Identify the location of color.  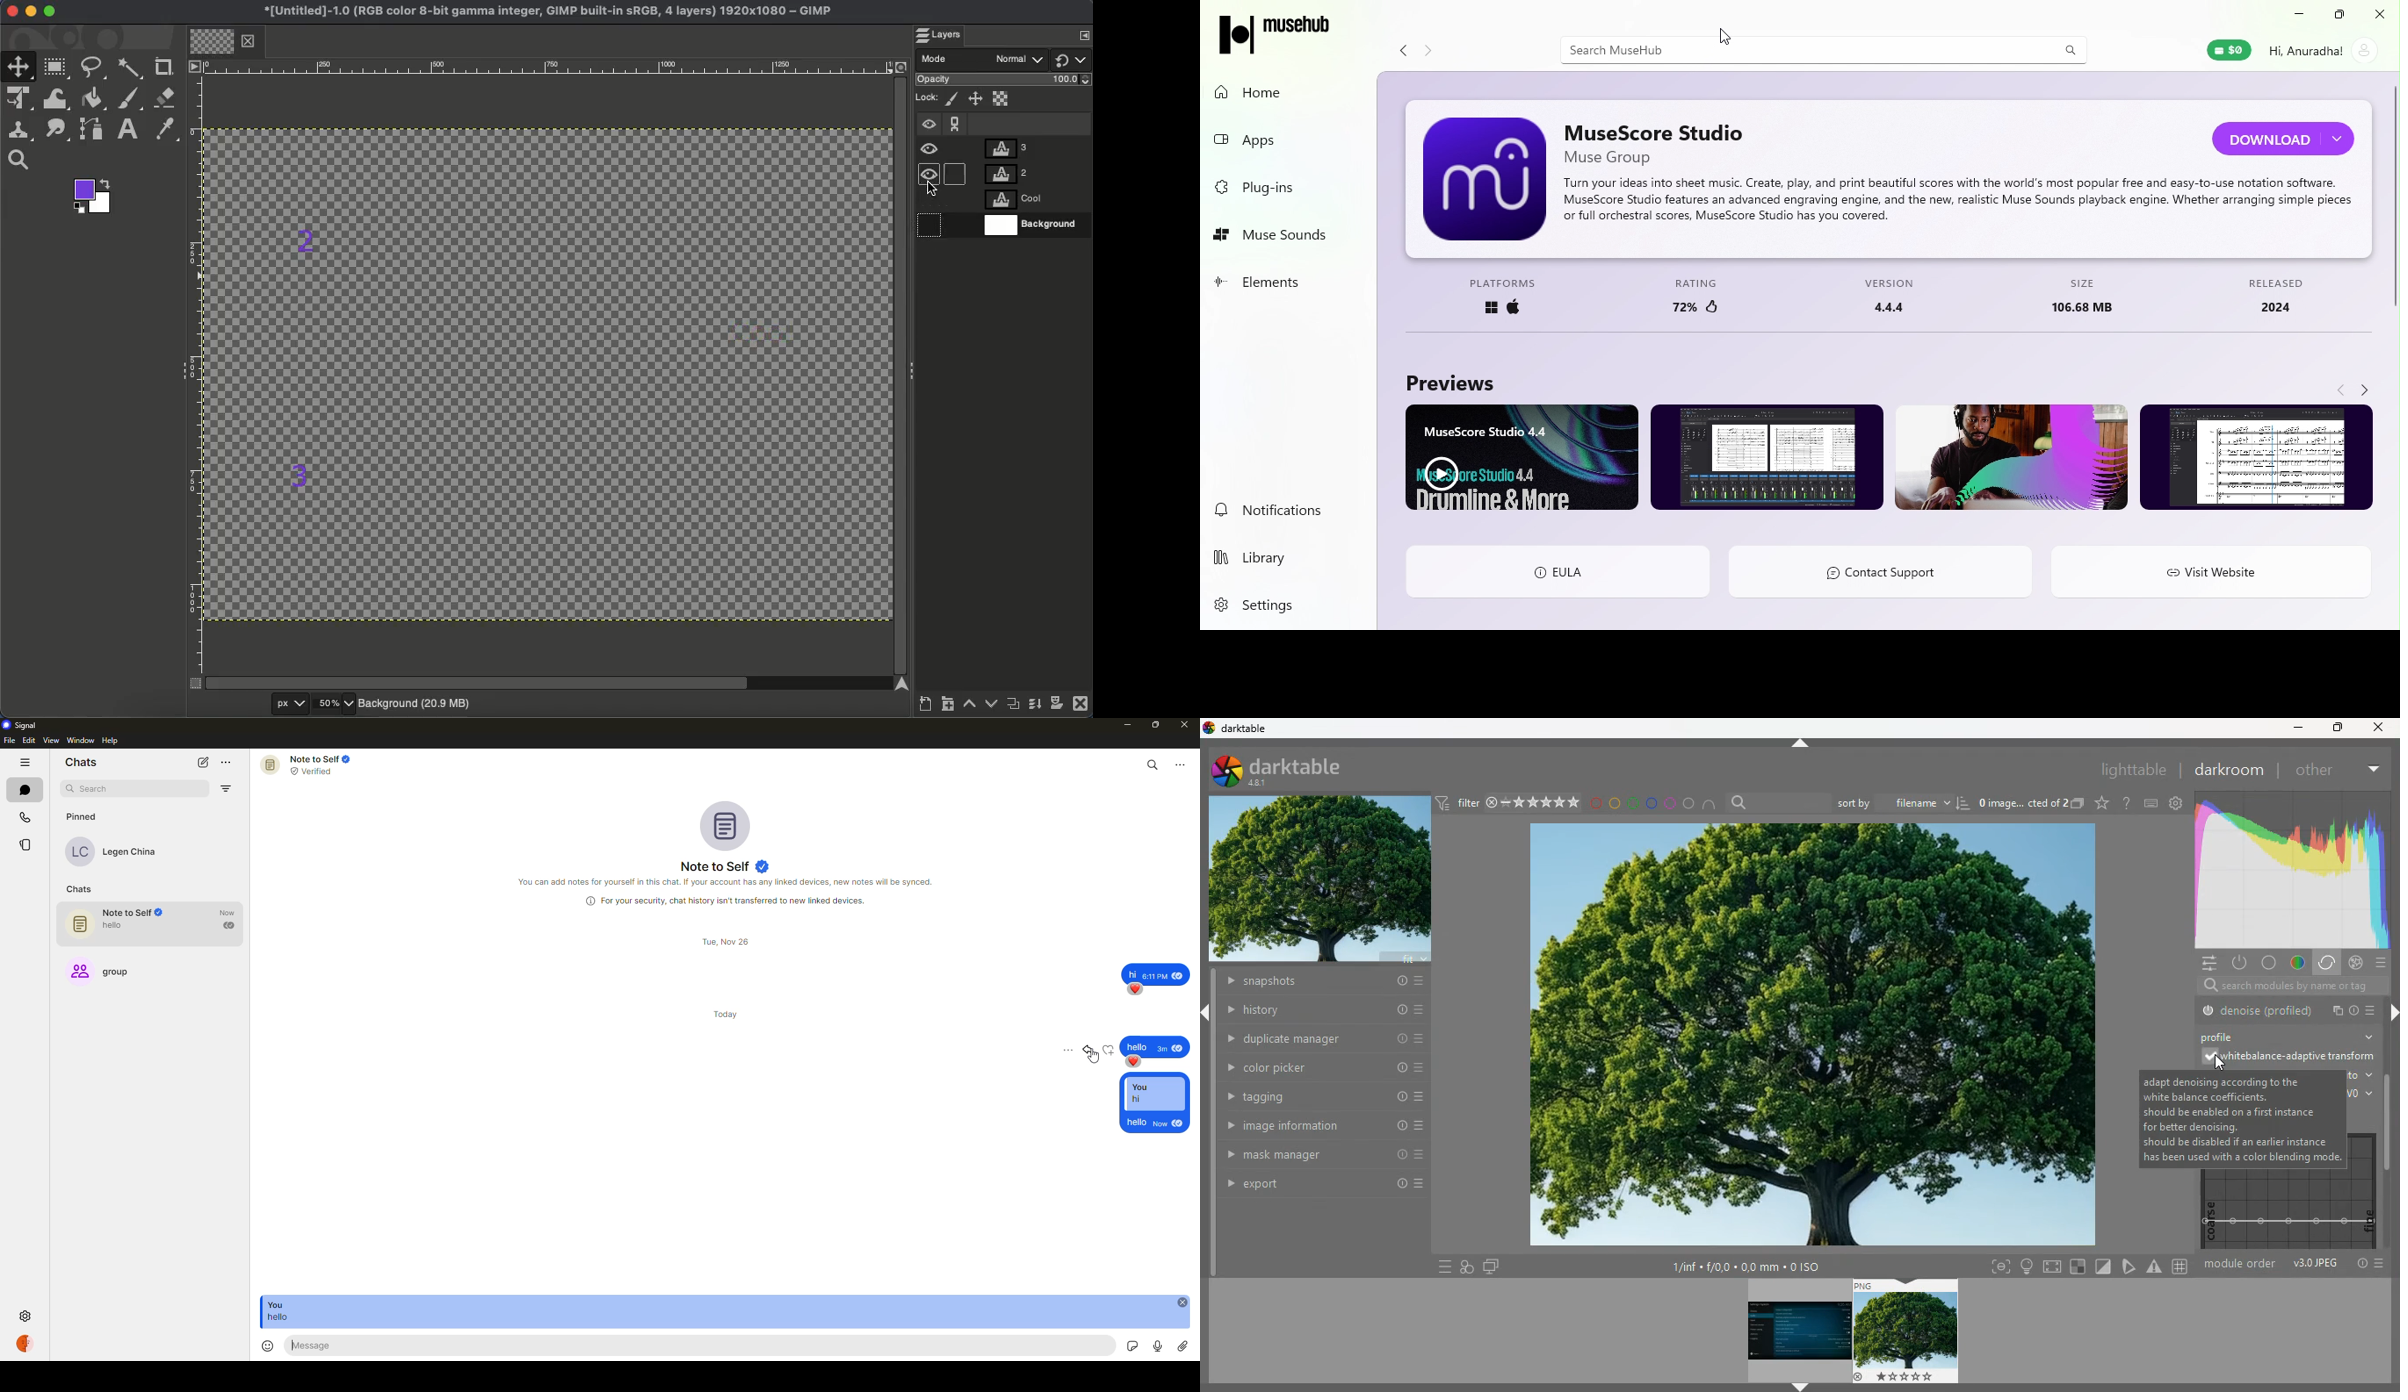
(2298, 964).